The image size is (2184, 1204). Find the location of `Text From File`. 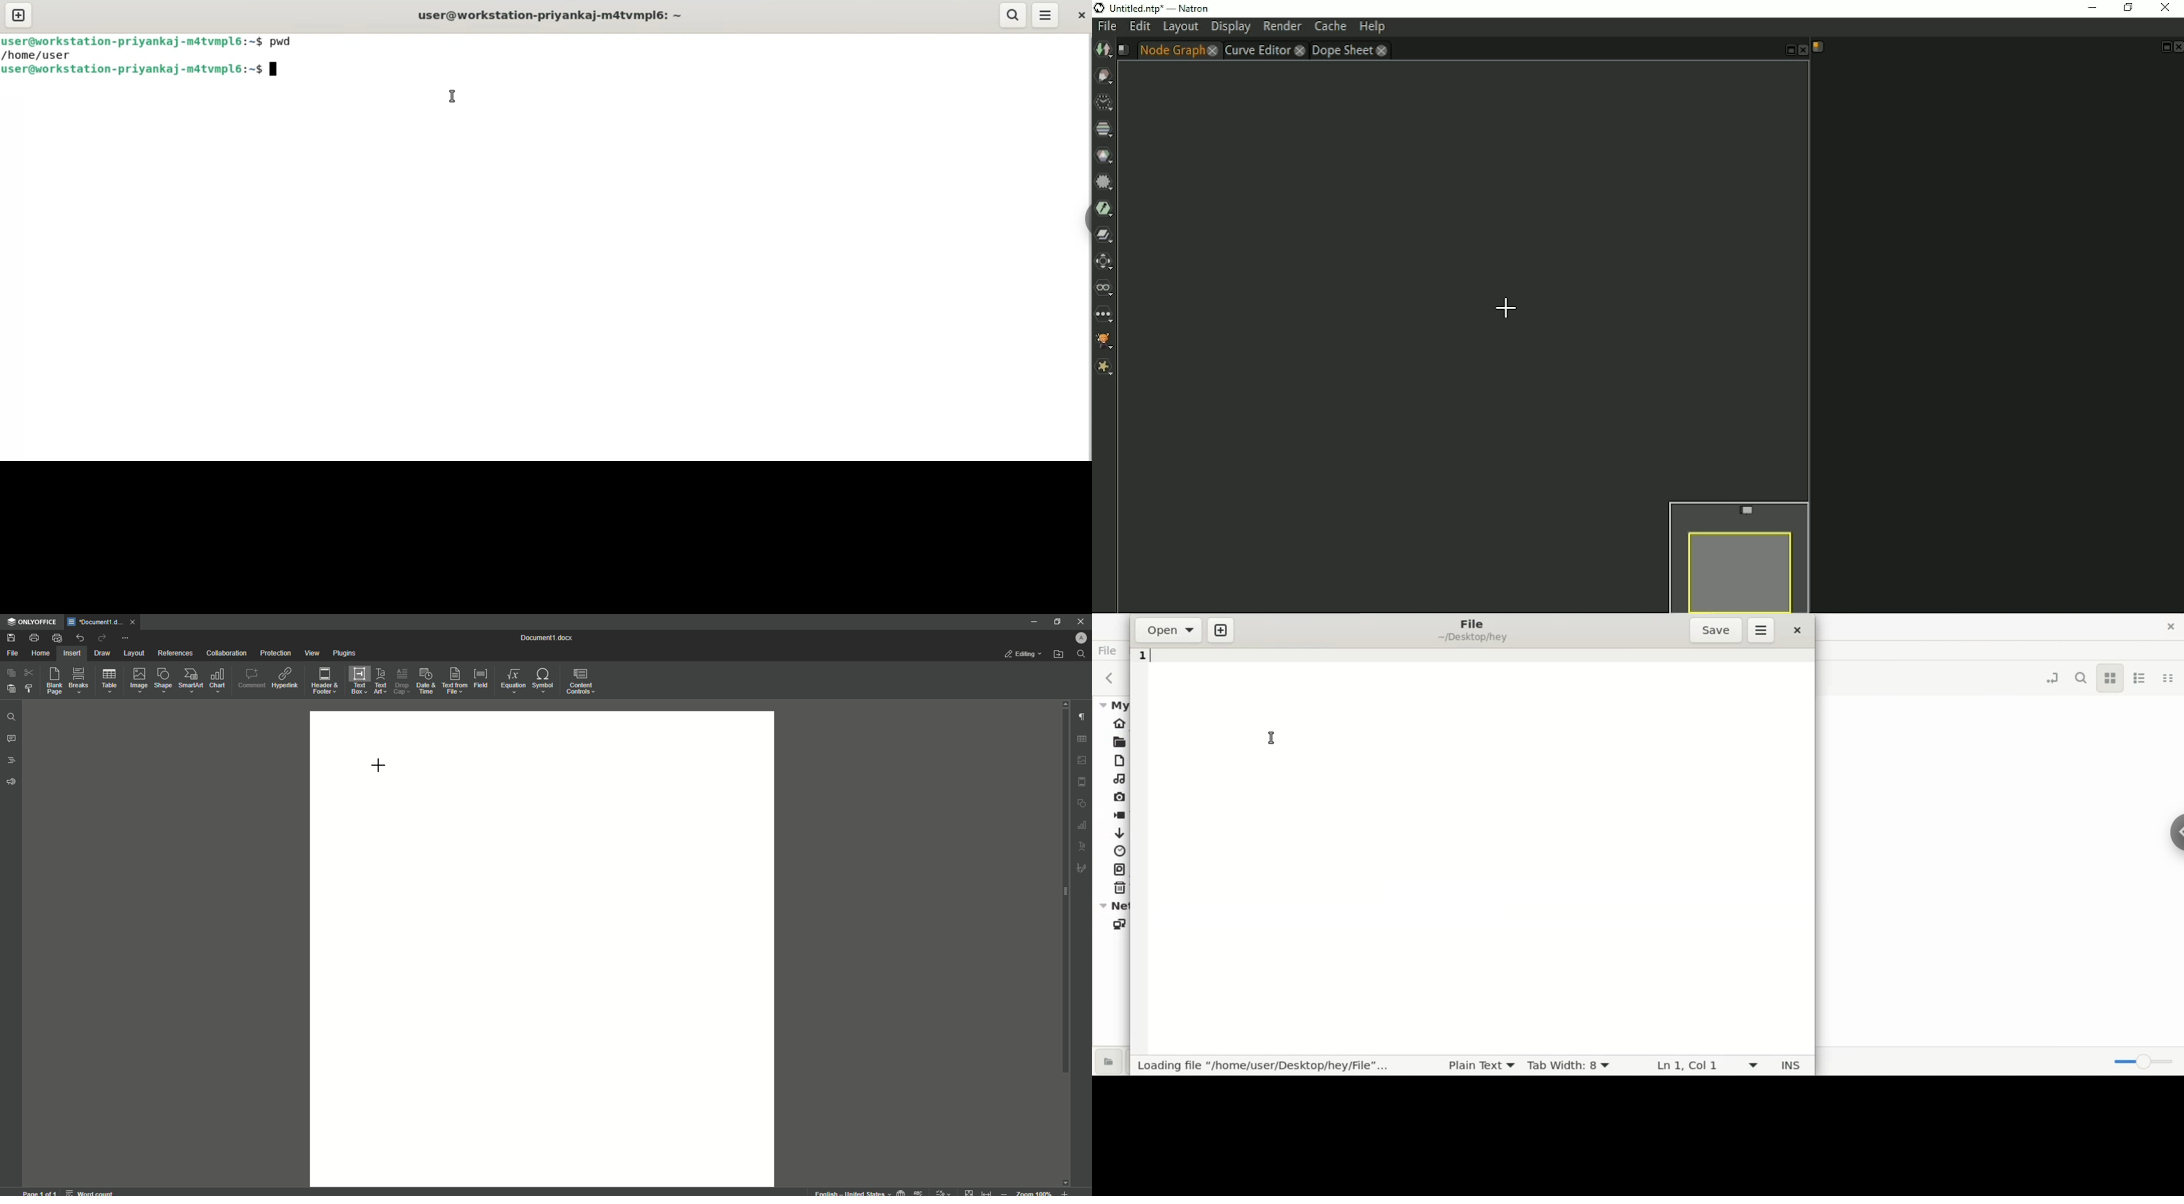

Text From File is located at coordinates (453, 680).